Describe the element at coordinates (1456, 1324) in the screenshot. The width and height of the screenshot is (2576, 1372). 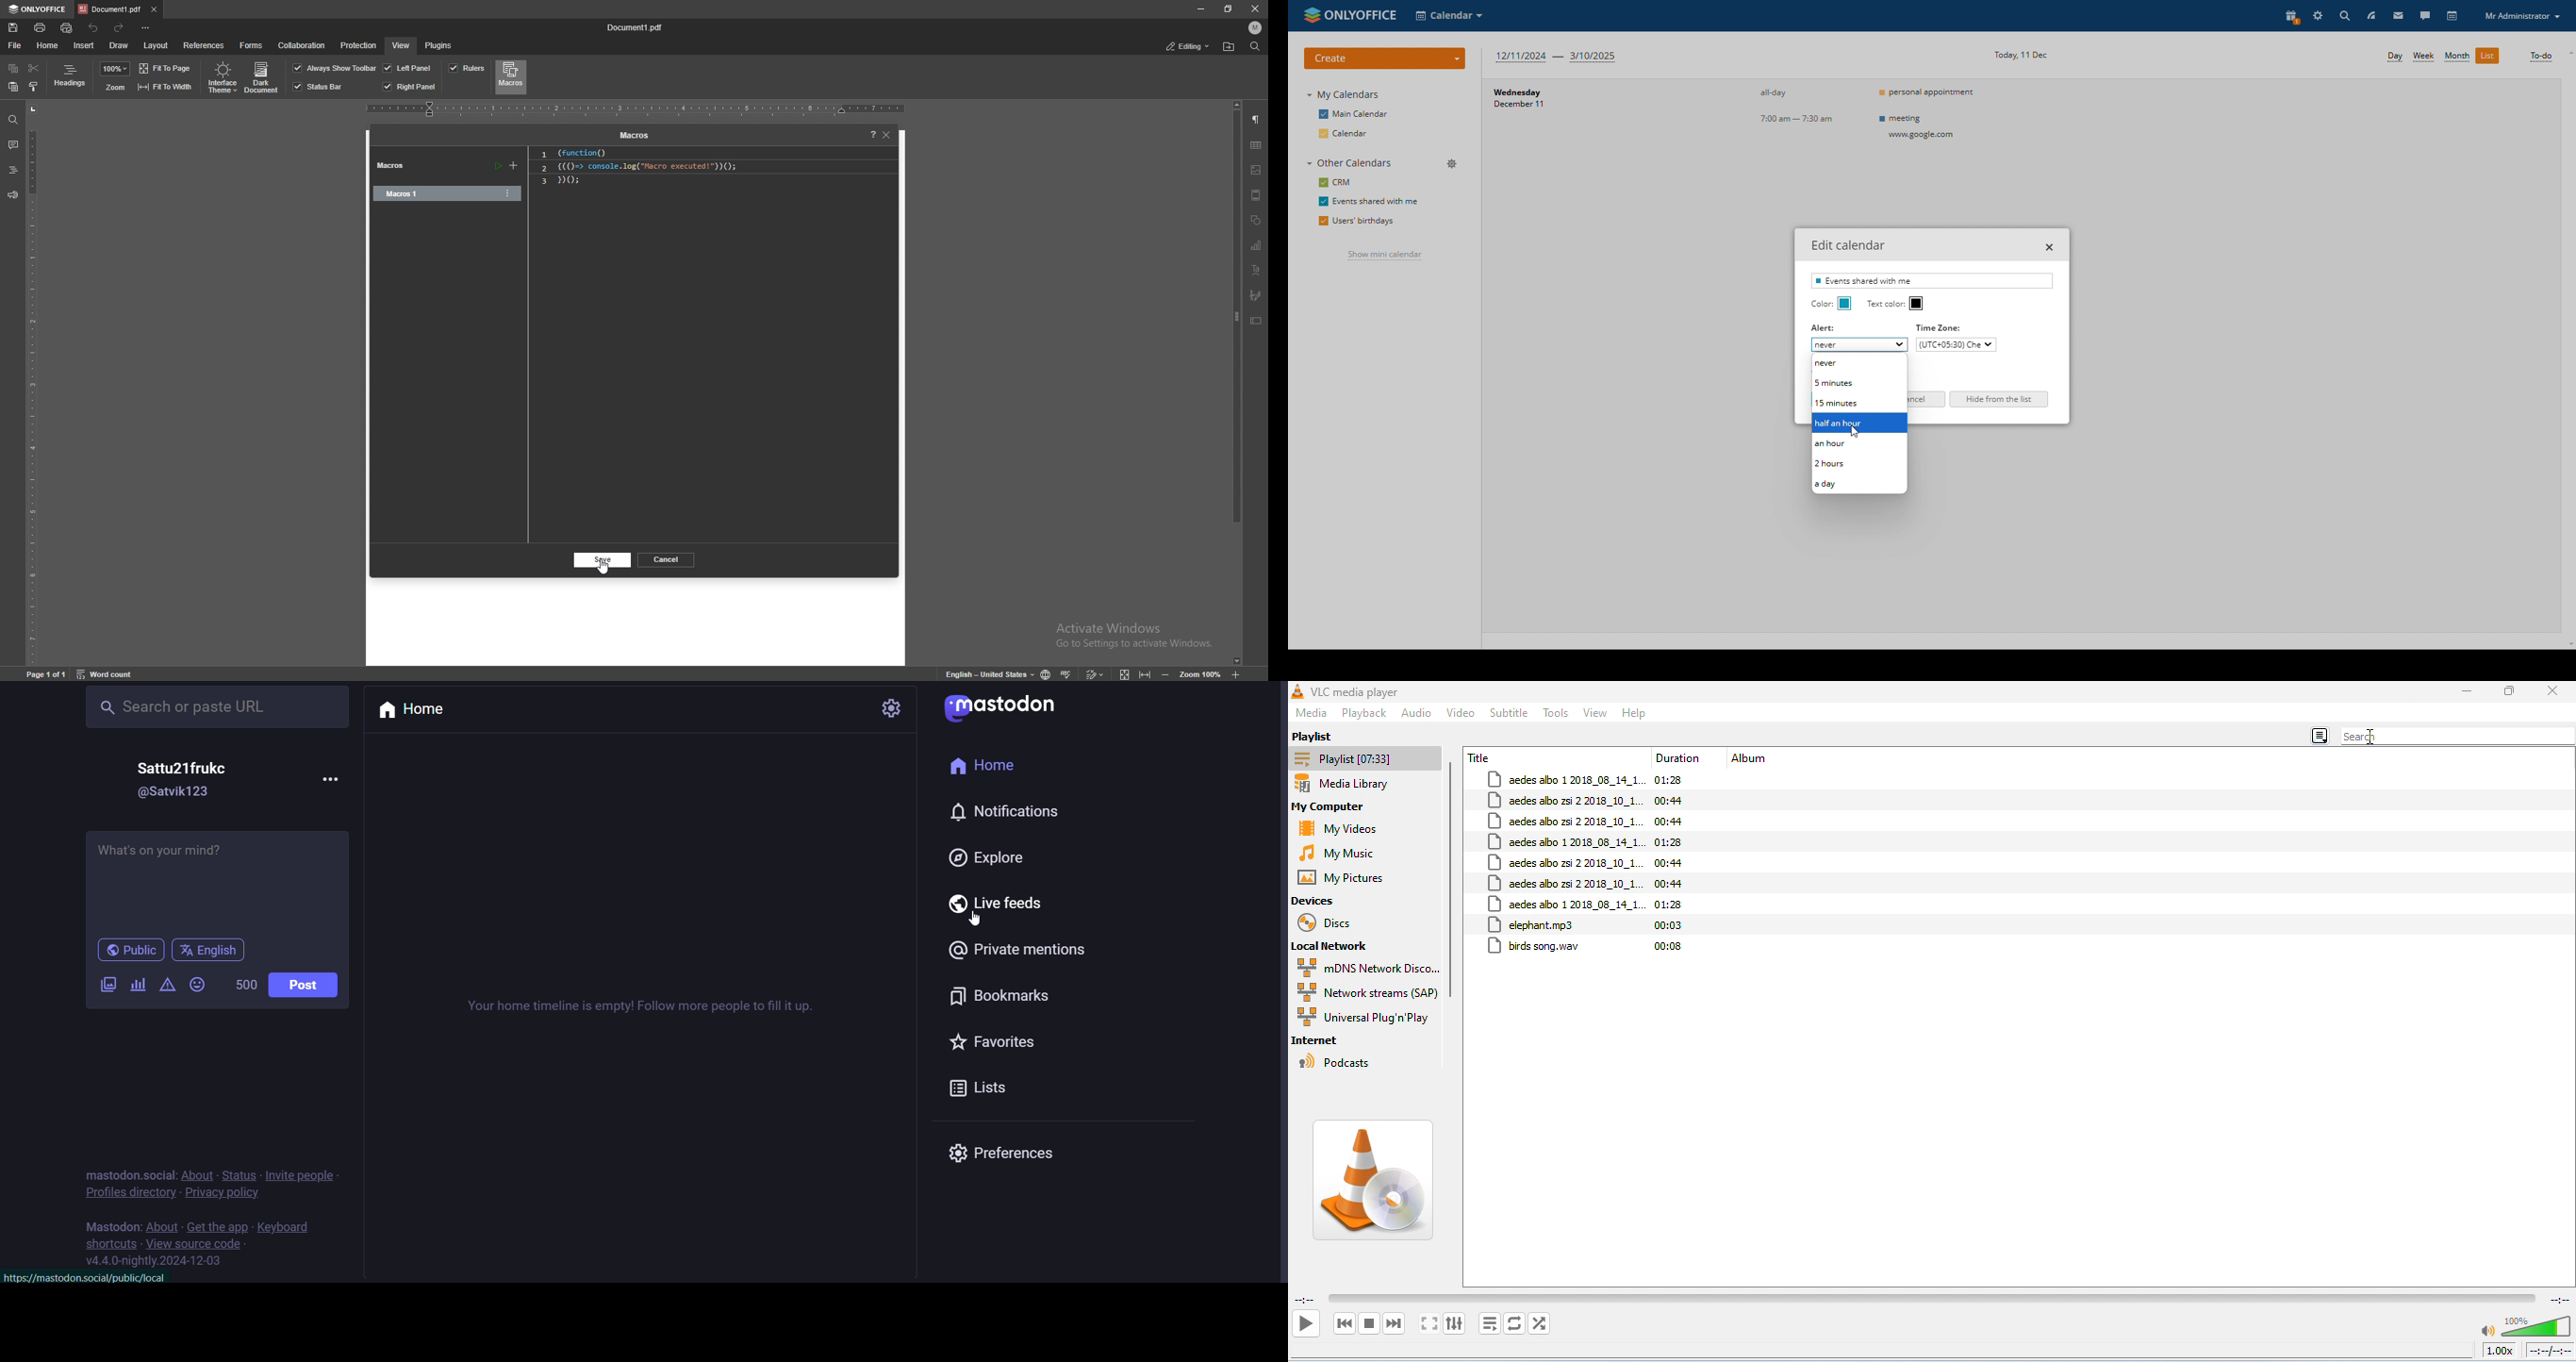
I see `show extended settings` at that location.